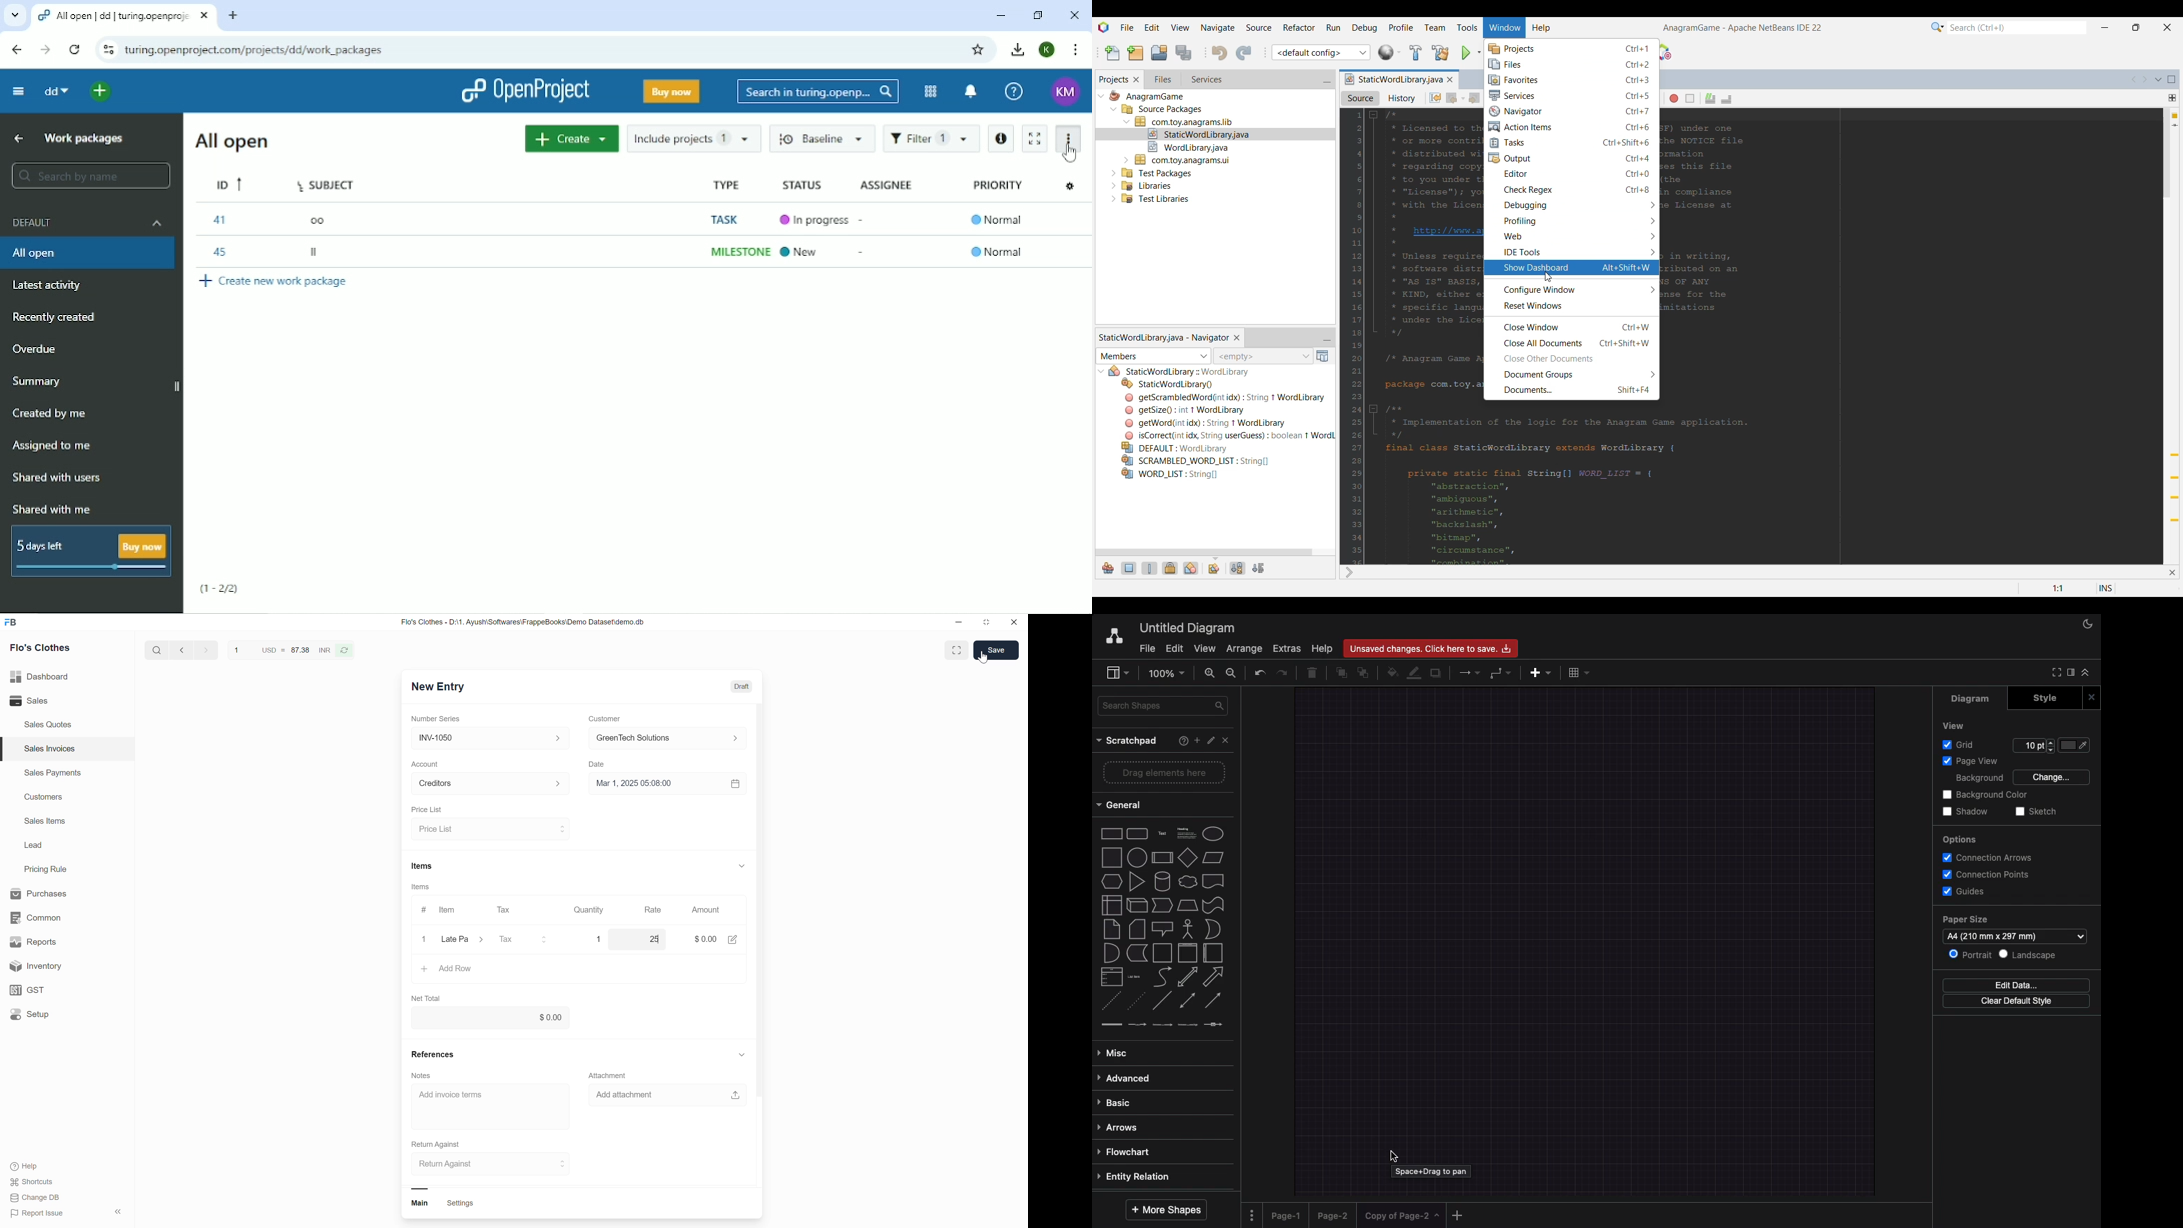  What do you see at coordinates (1435, 674) in the screenshot?
I see `Duplicate ` at bounding box center [1435, 674].